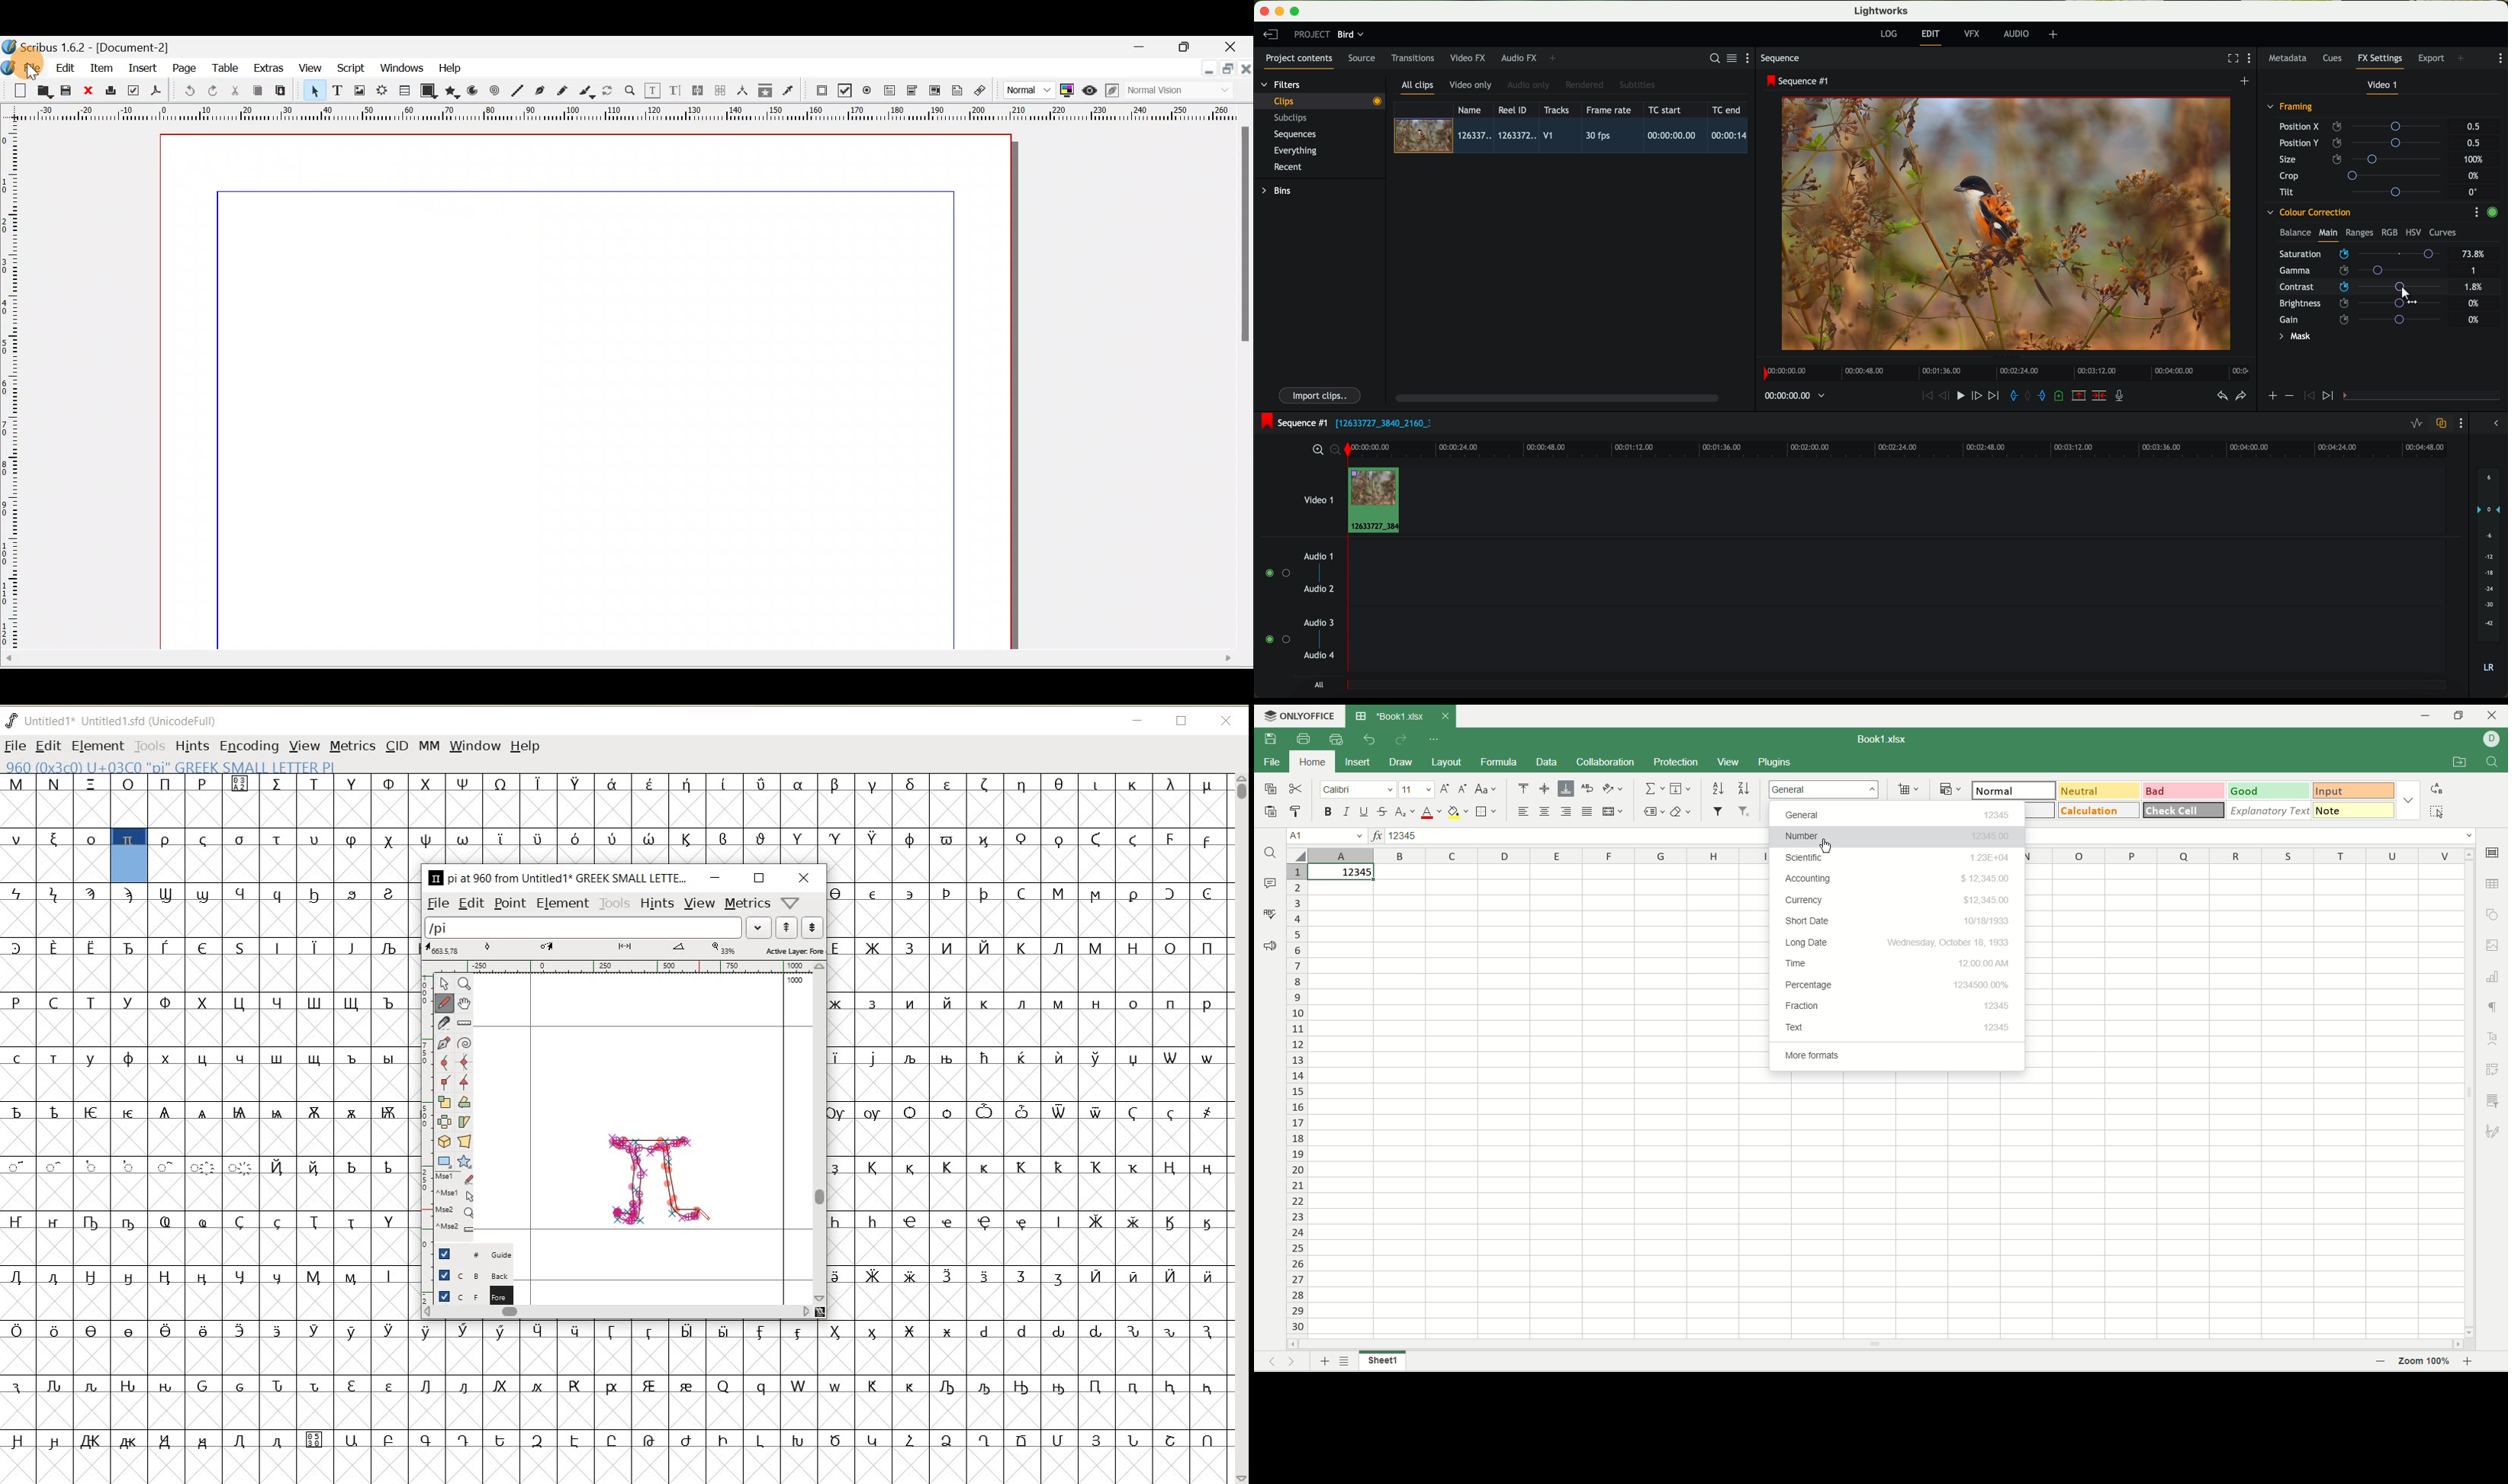 The width and height of the screenshot is (2520, 1484). What do you see at coordinates (743, 91) in the screenshot?
I see `Measurements` at bounding box center [743, 91].